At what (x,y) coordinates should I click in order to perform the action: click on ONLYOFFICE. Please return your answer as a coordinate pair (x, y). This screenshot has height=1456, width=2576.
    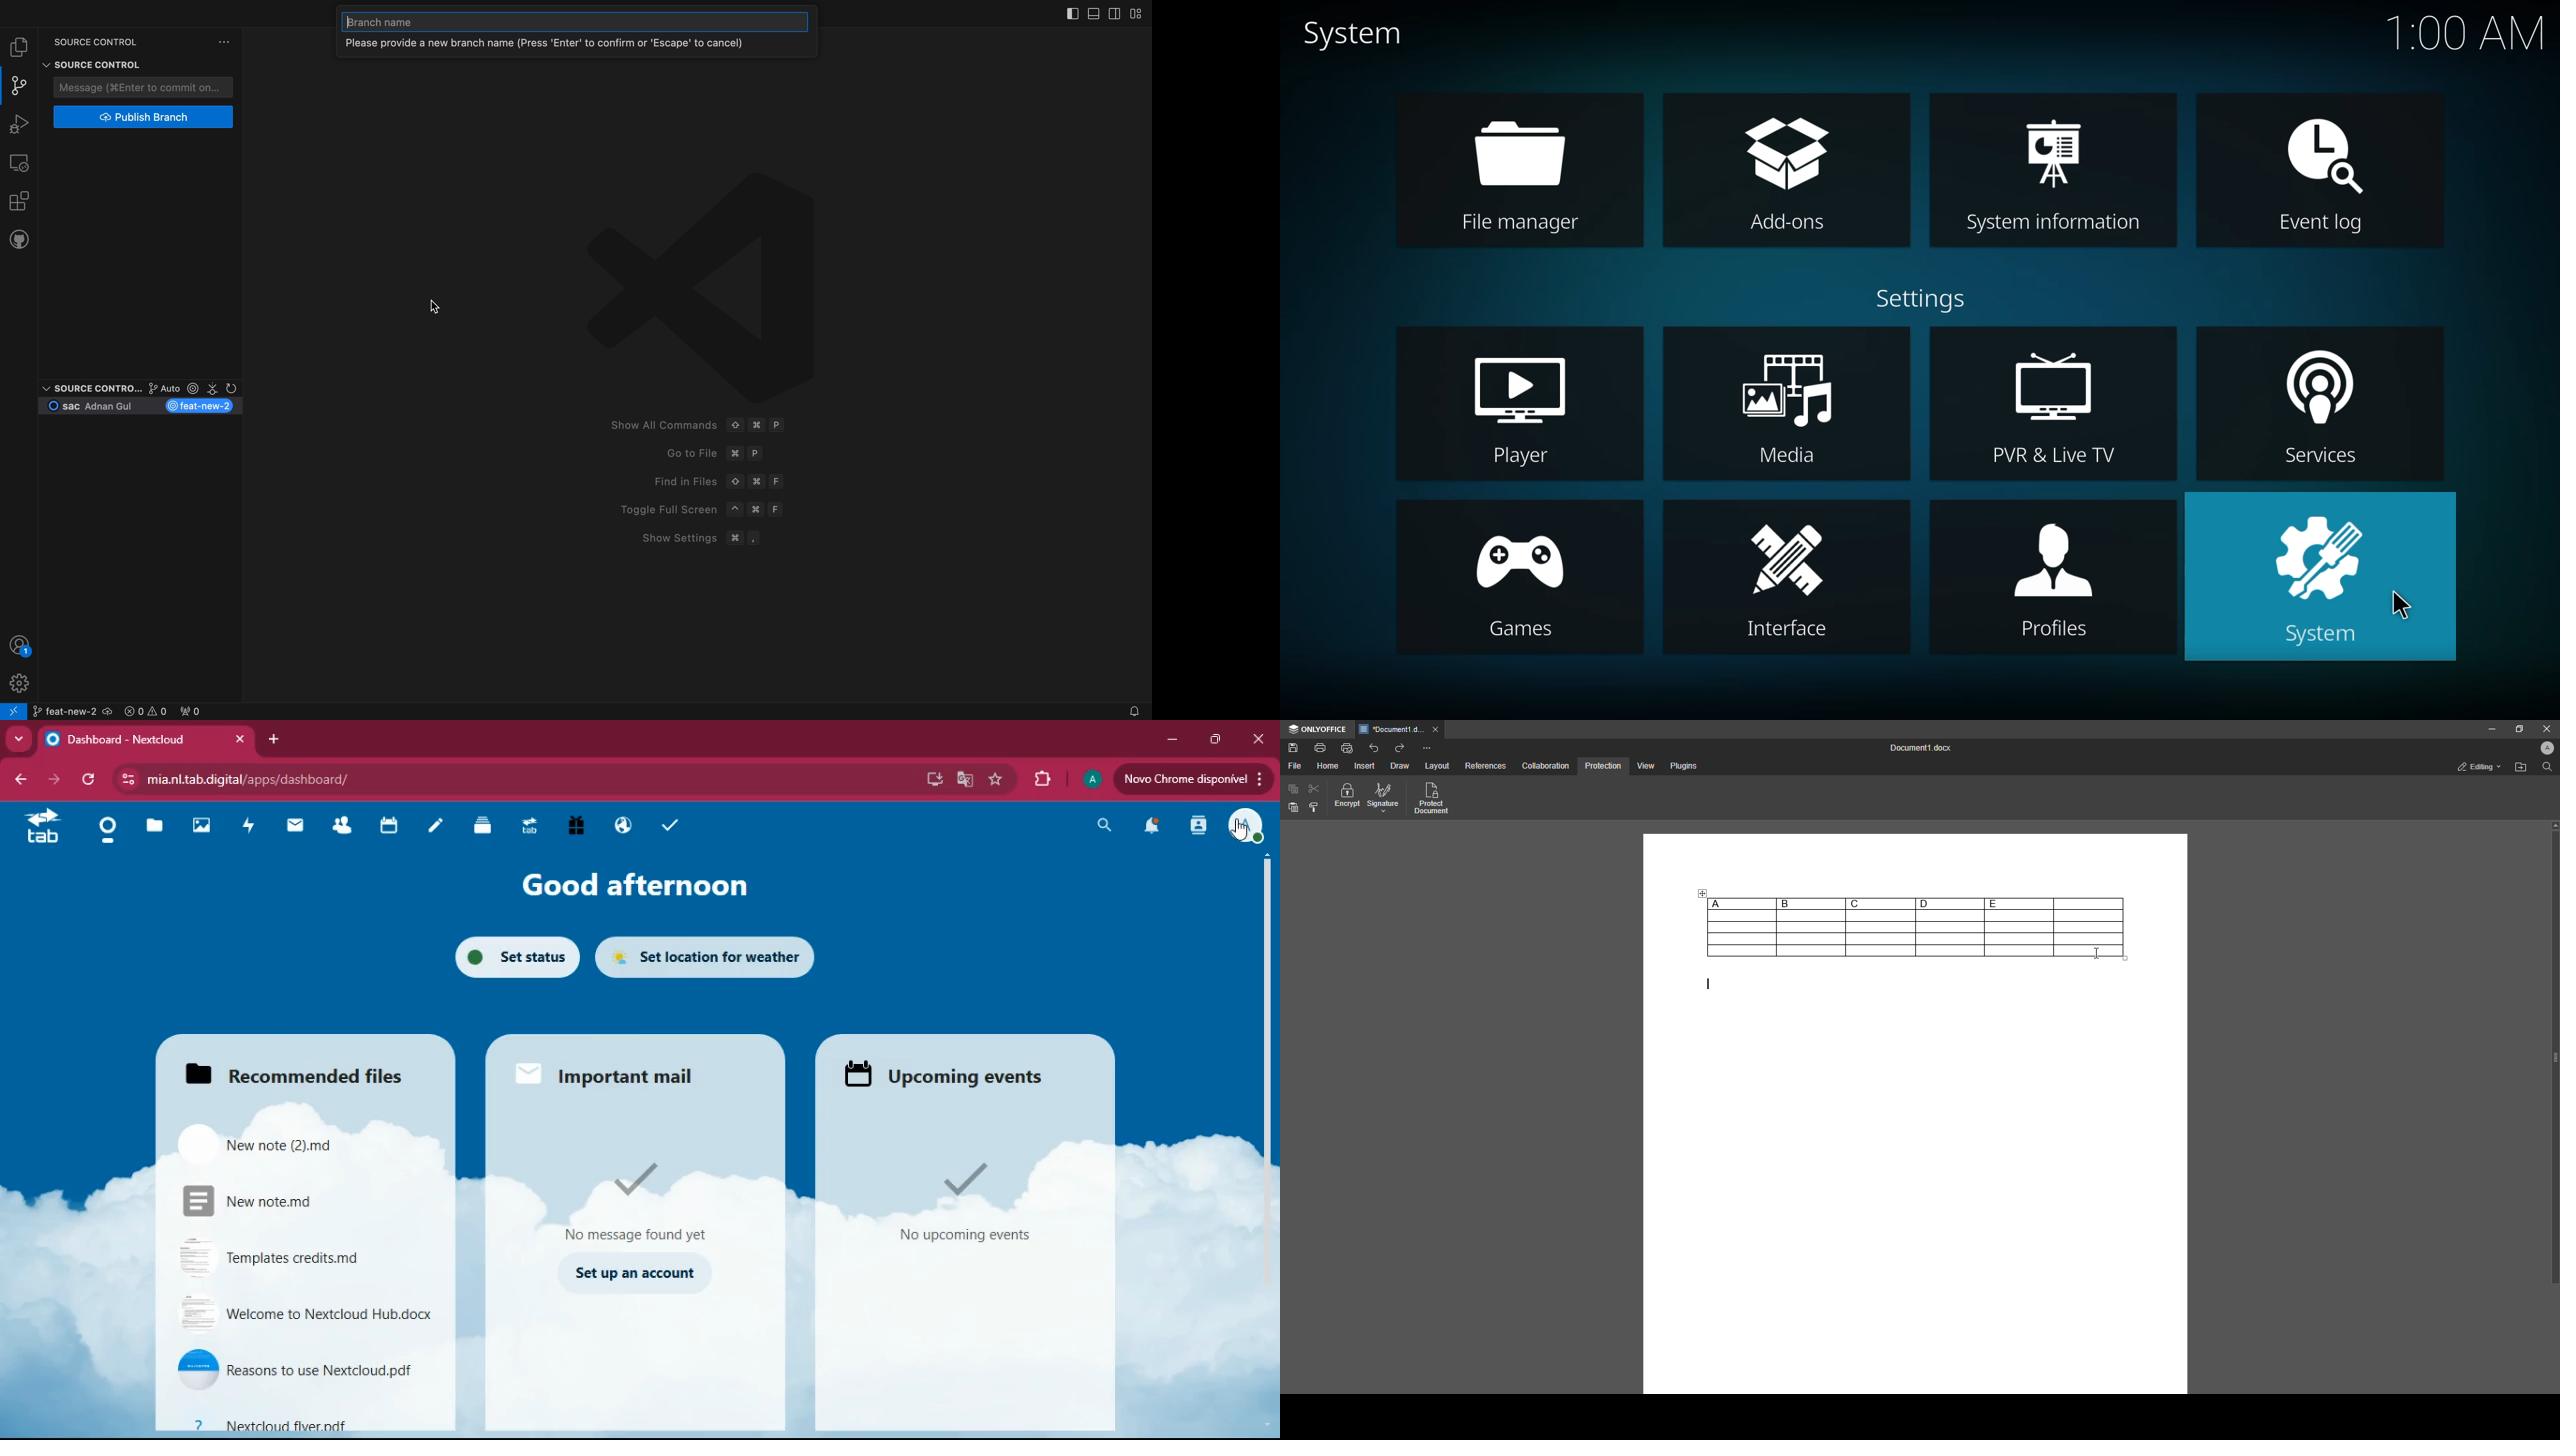
    Looking at the image, I should click on (1317, 729).